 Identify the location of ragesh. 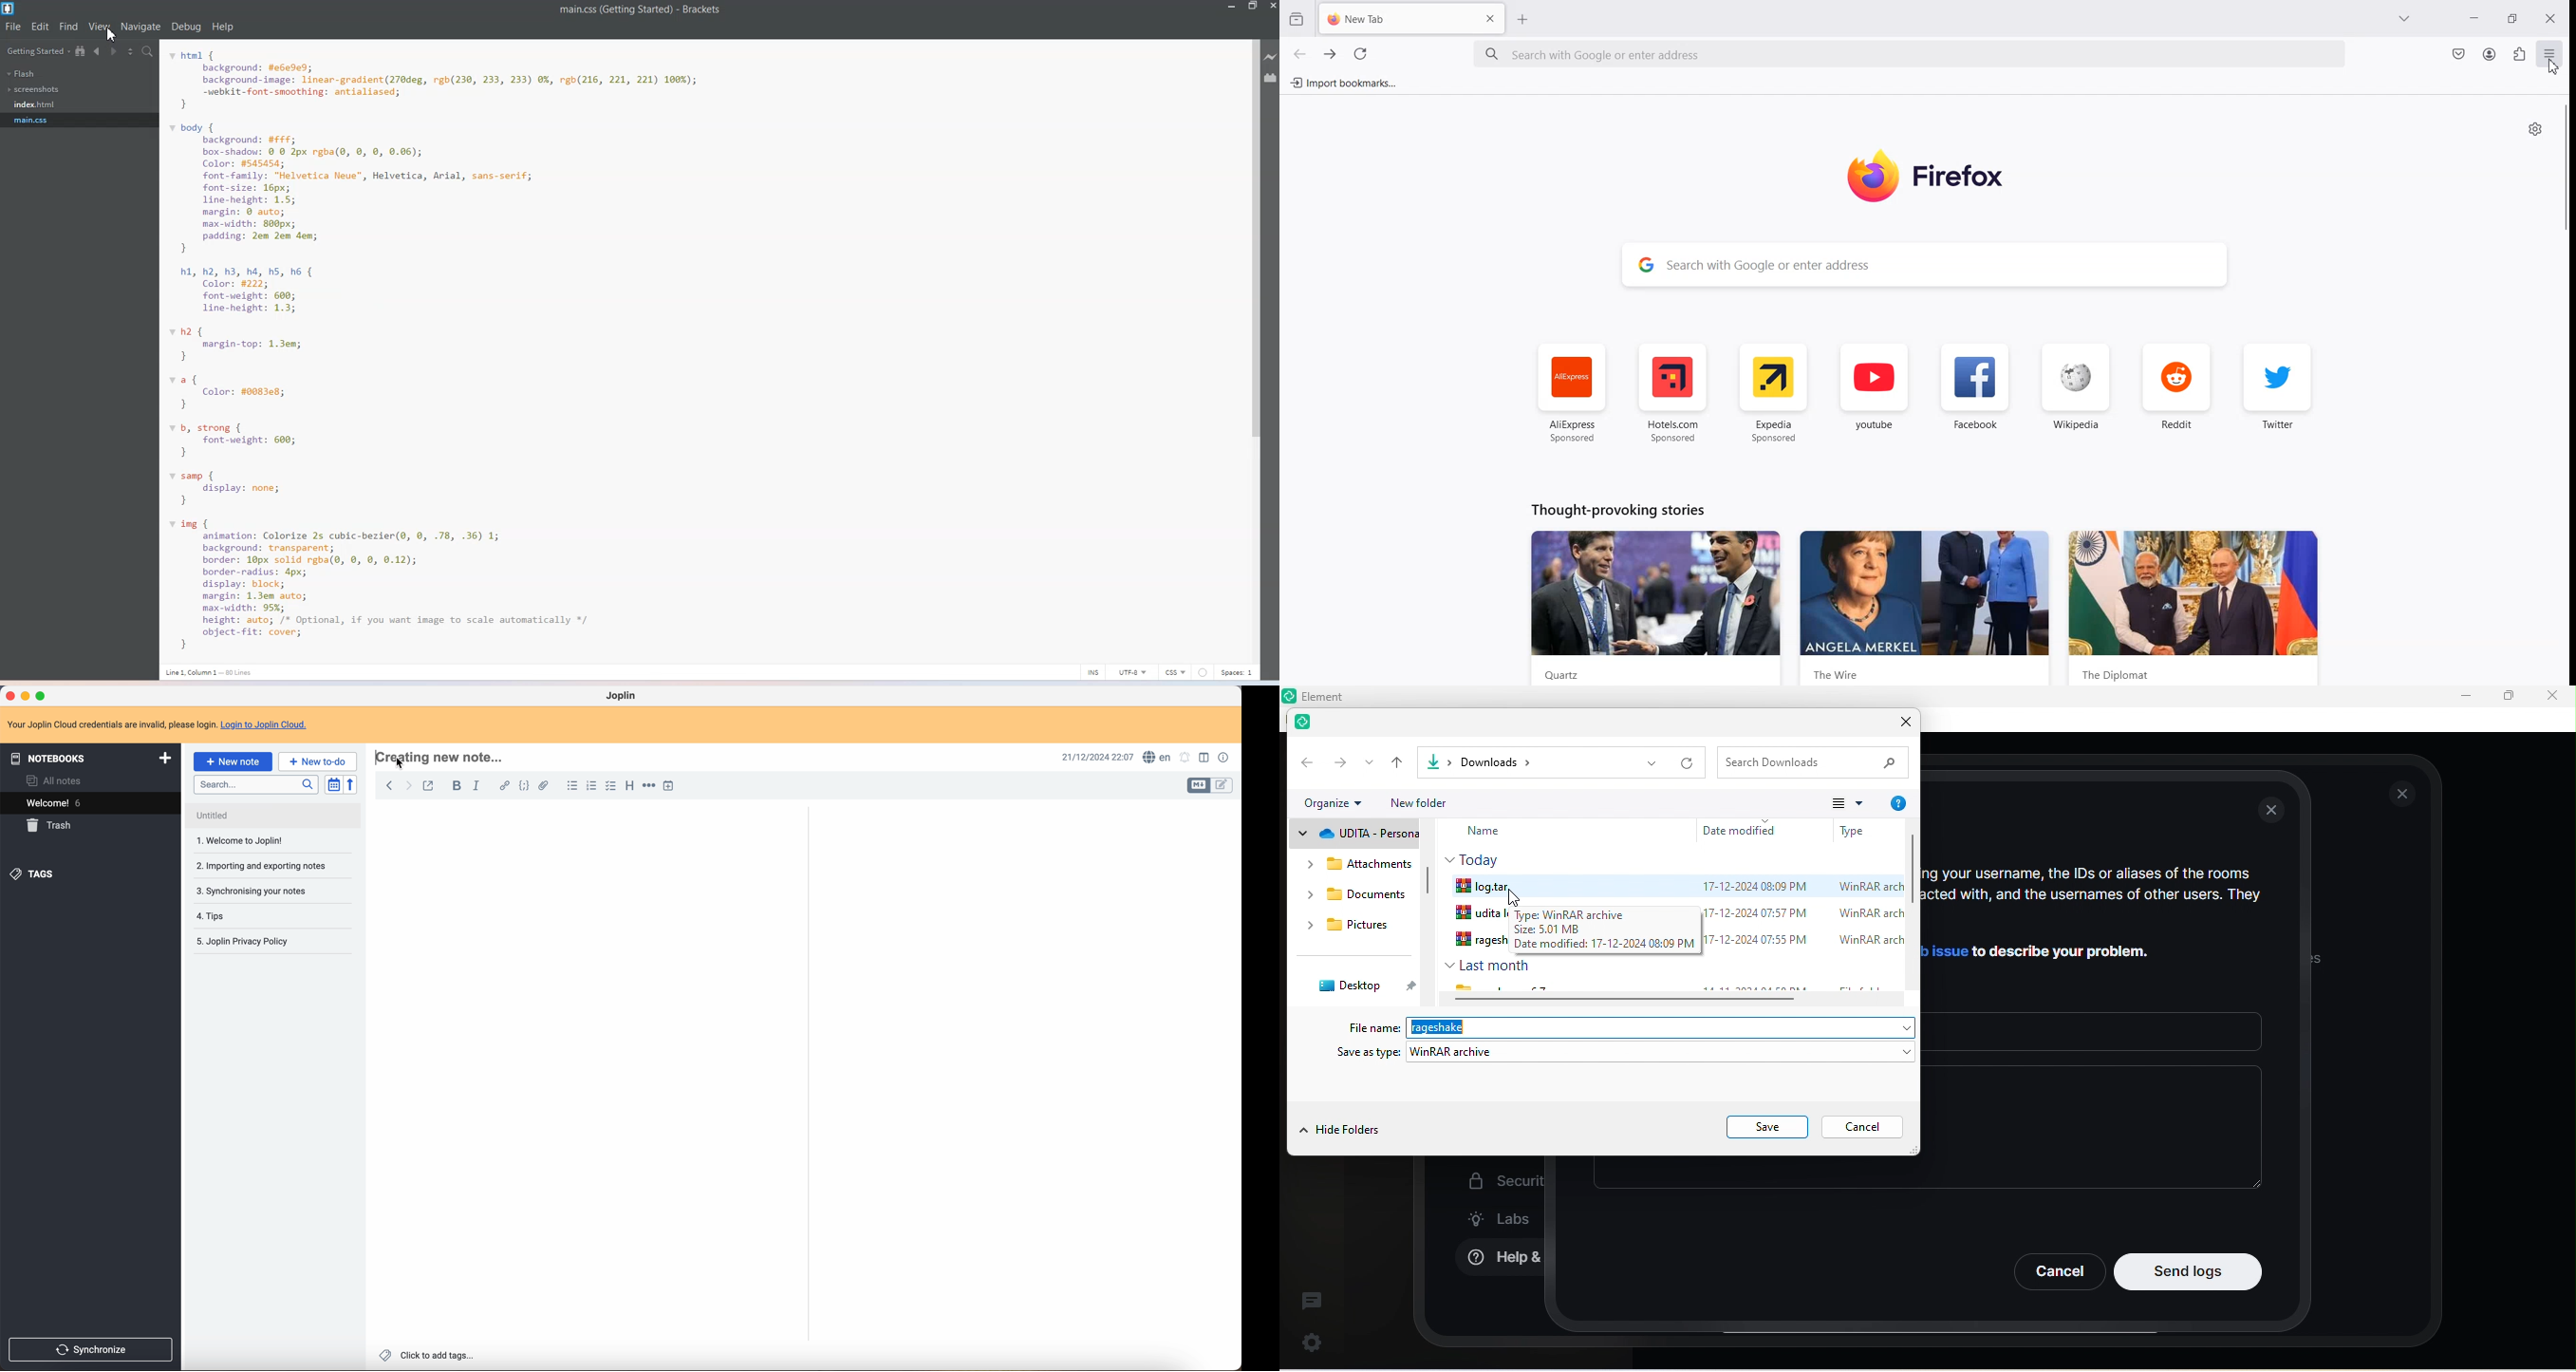
(1480, 941).